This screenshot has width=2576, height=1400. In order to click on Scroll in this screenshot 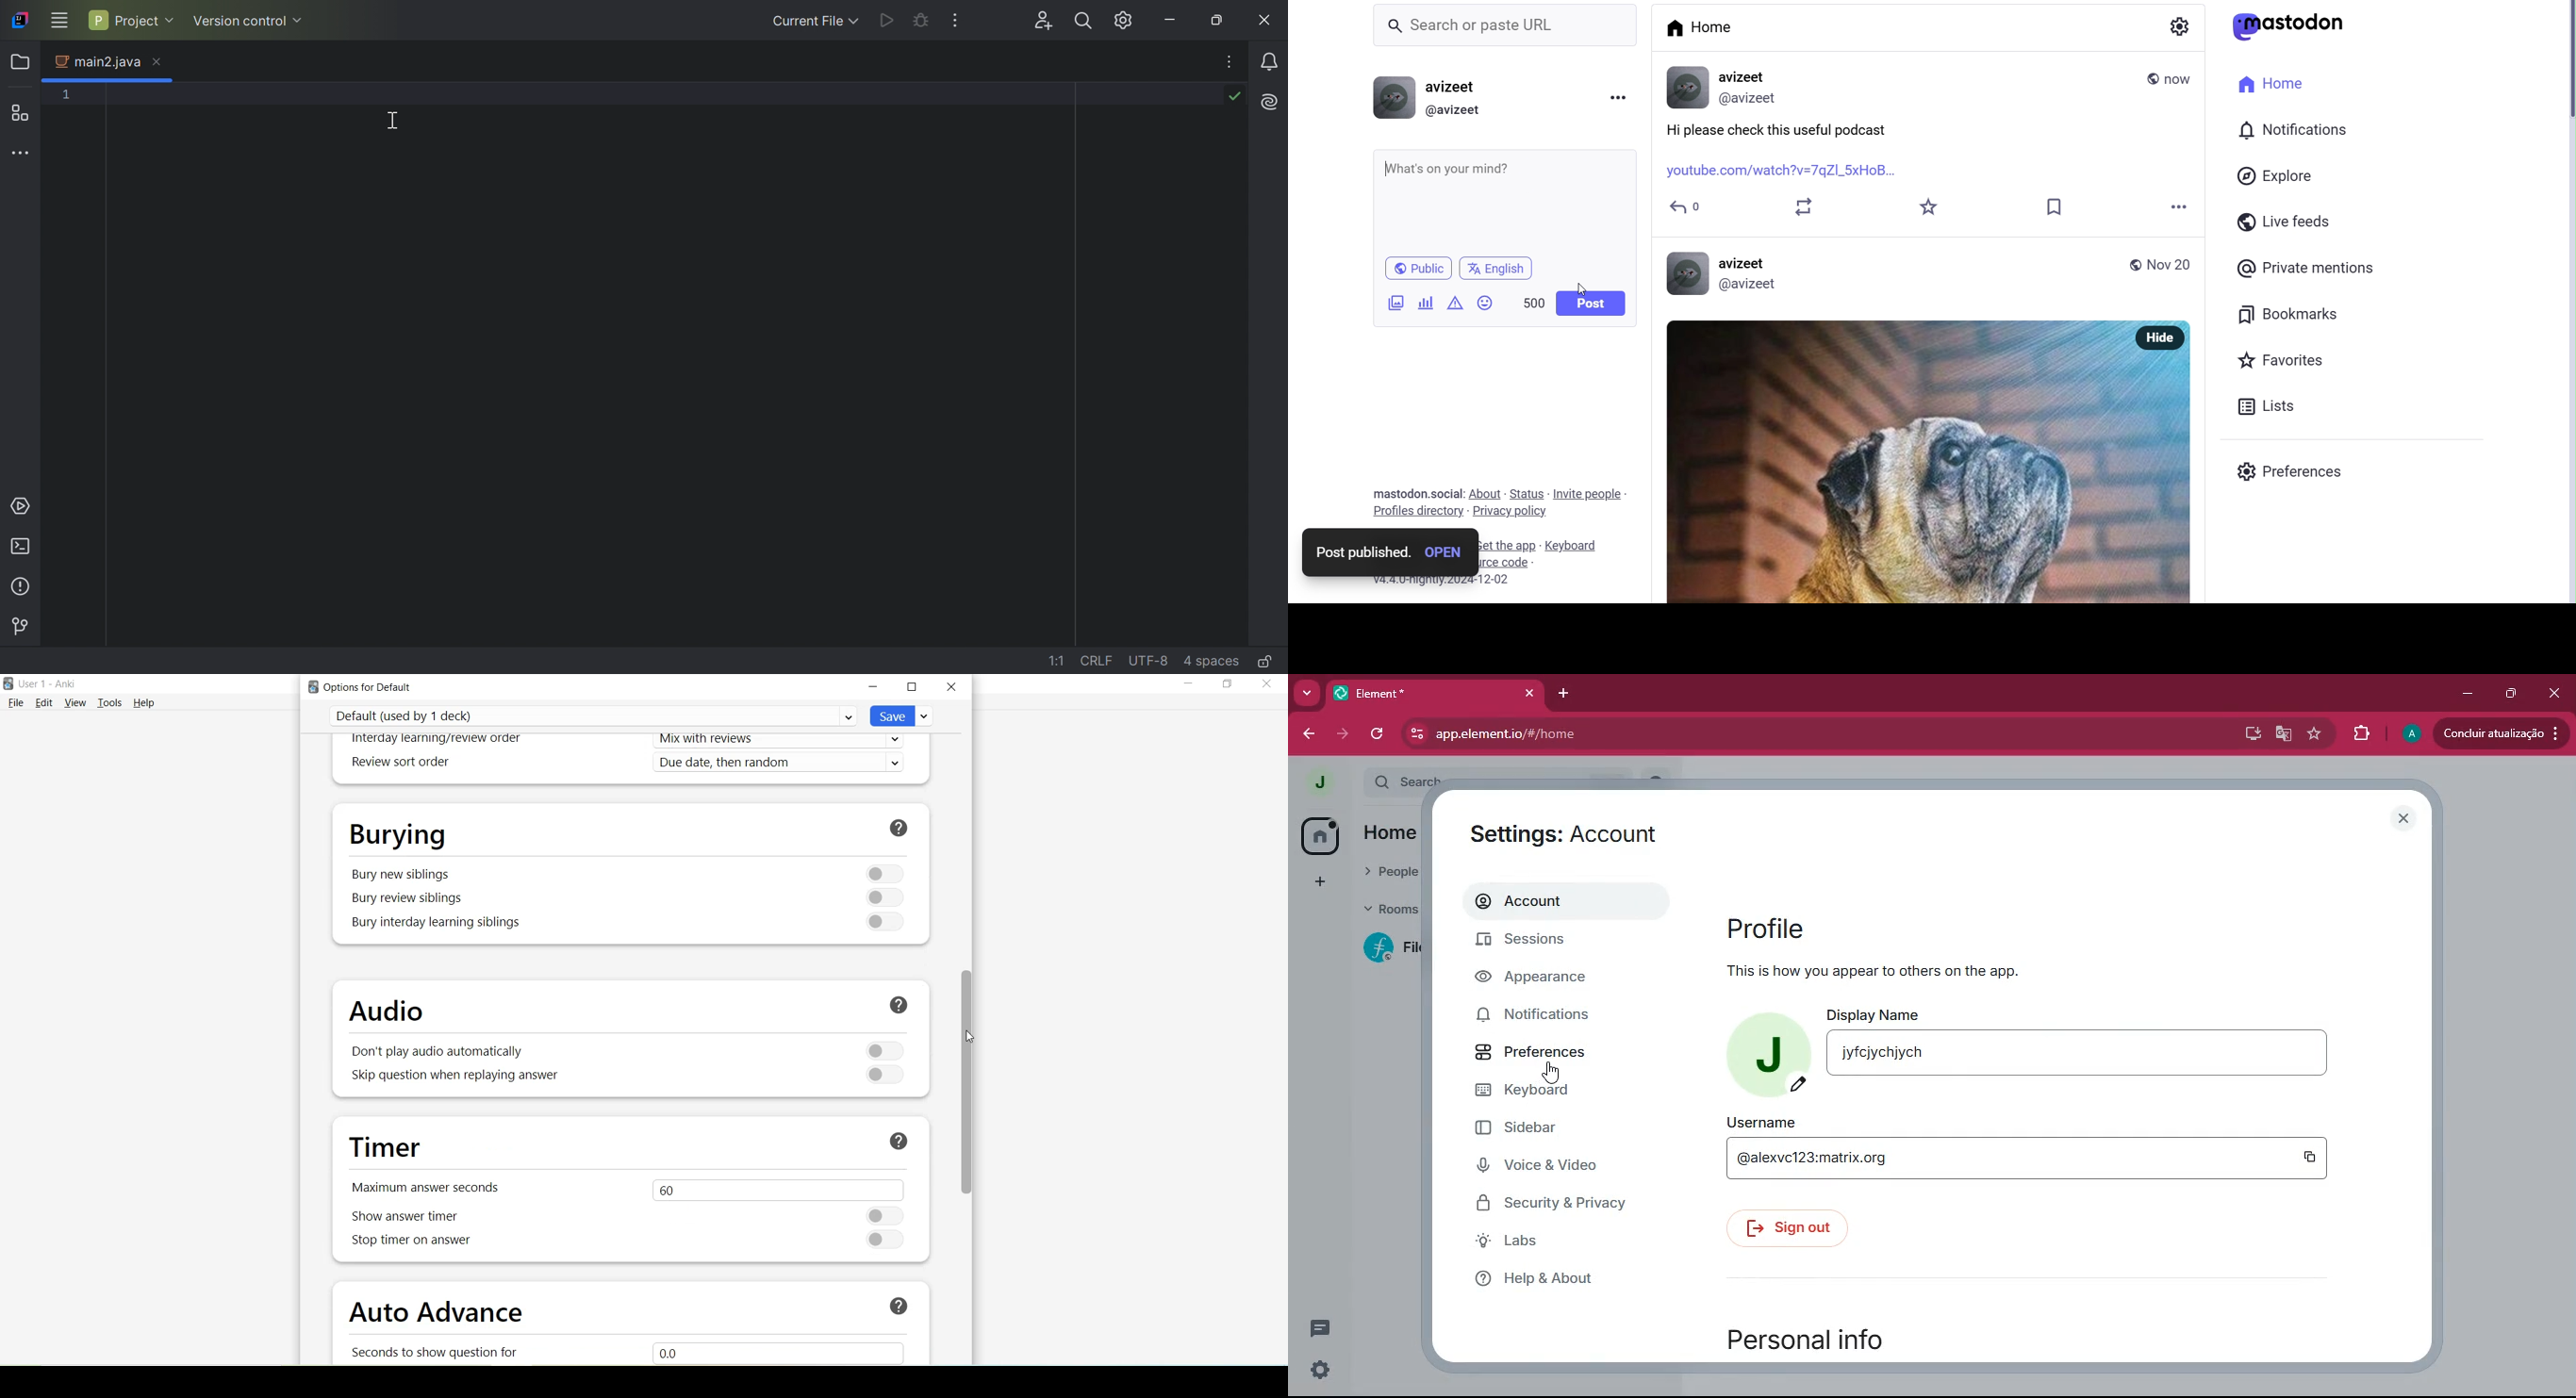, I will do `click(975, 1283)`.